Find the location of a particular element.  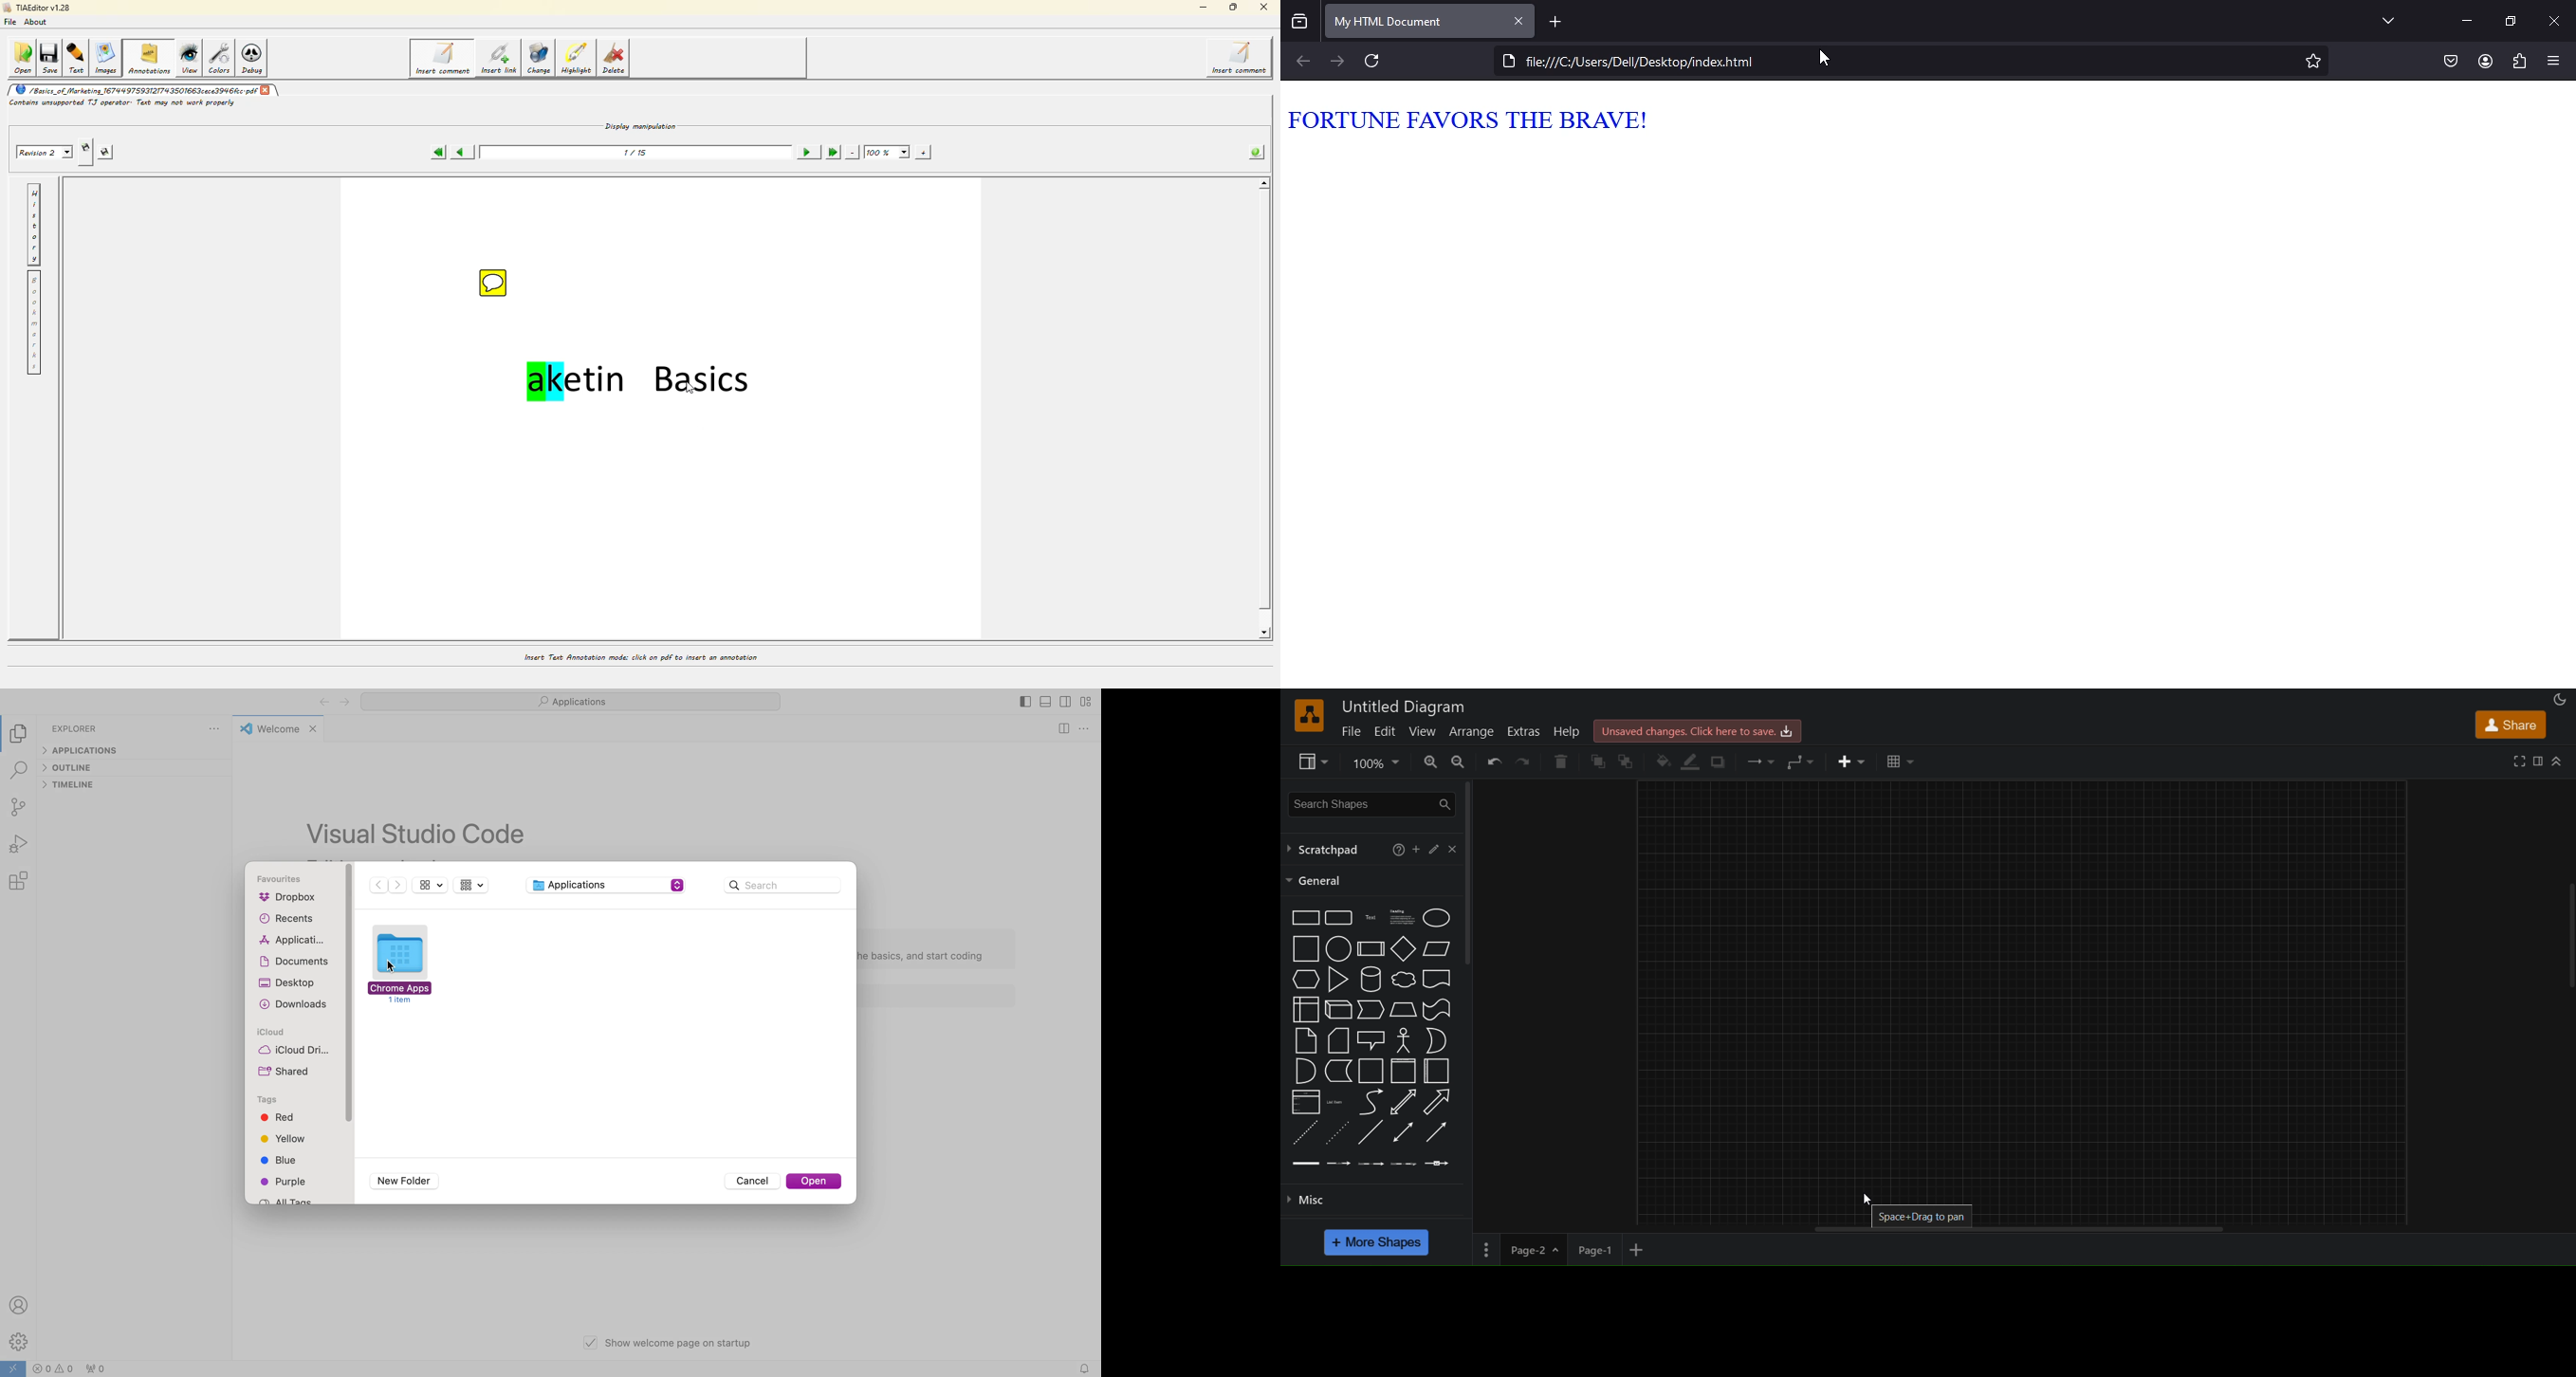

forward is located at coordinates (1336, 60).